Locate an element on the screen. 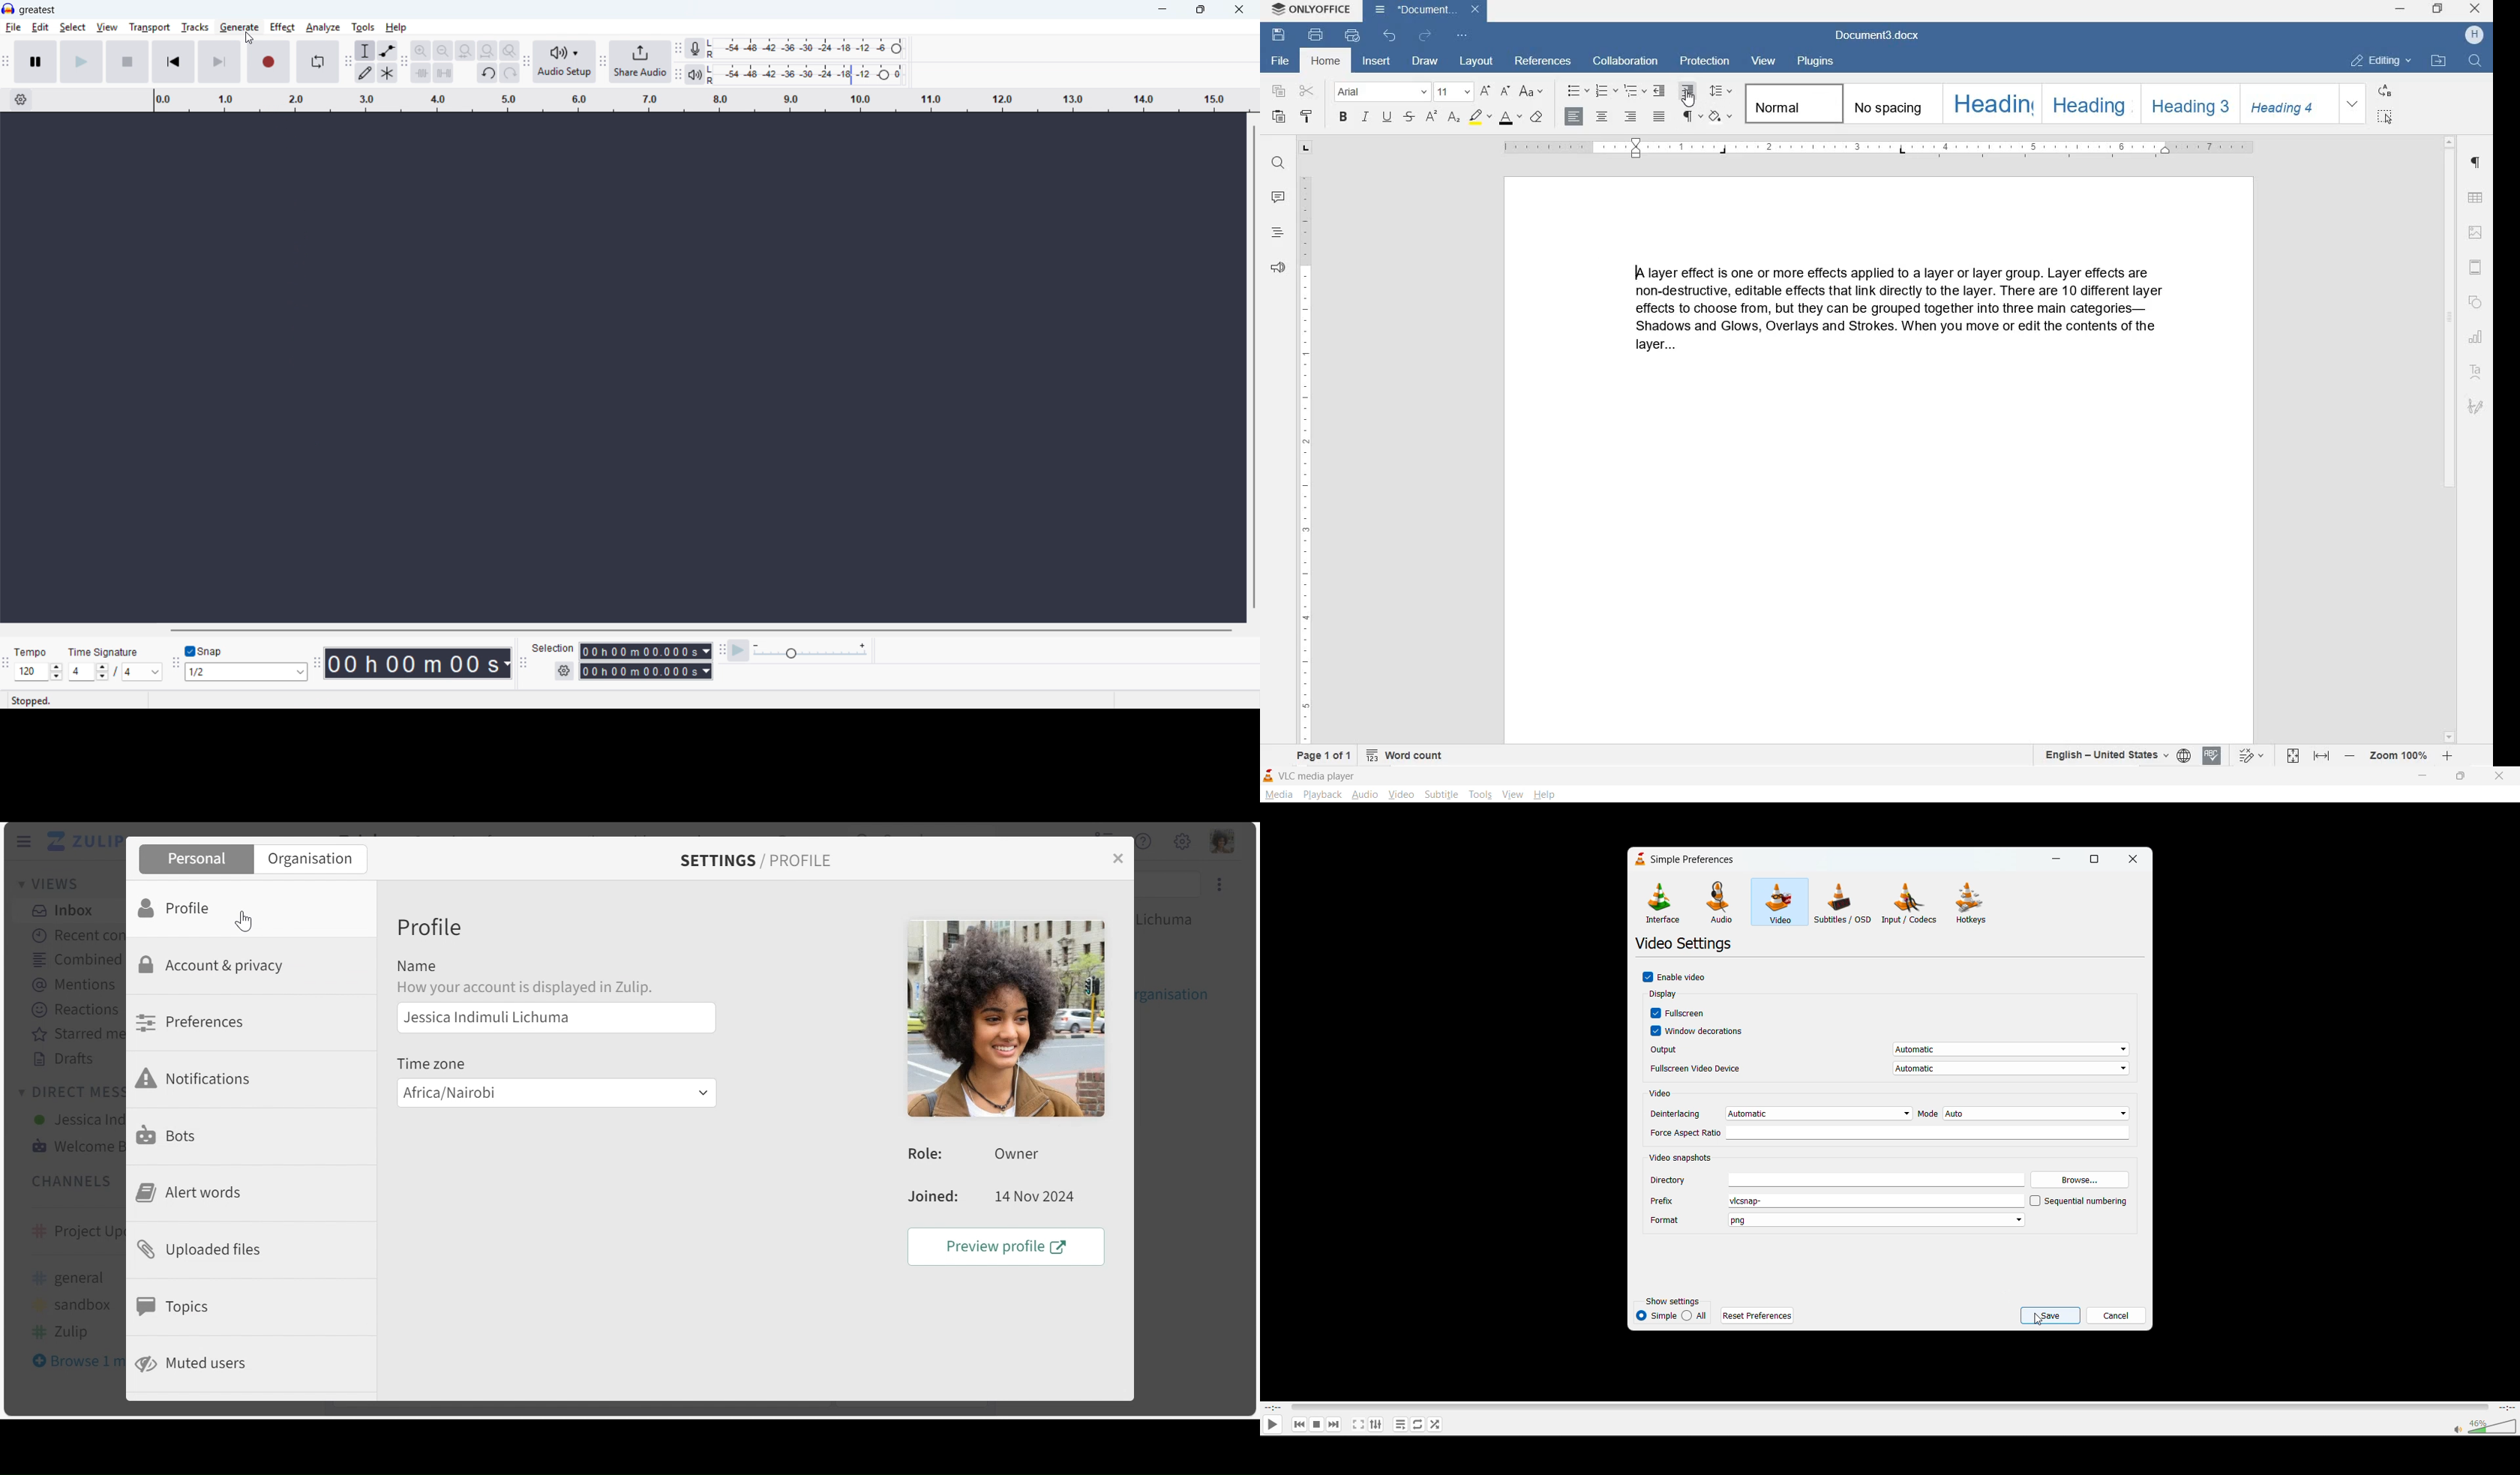  tracks is located at coordinates (194, 27).